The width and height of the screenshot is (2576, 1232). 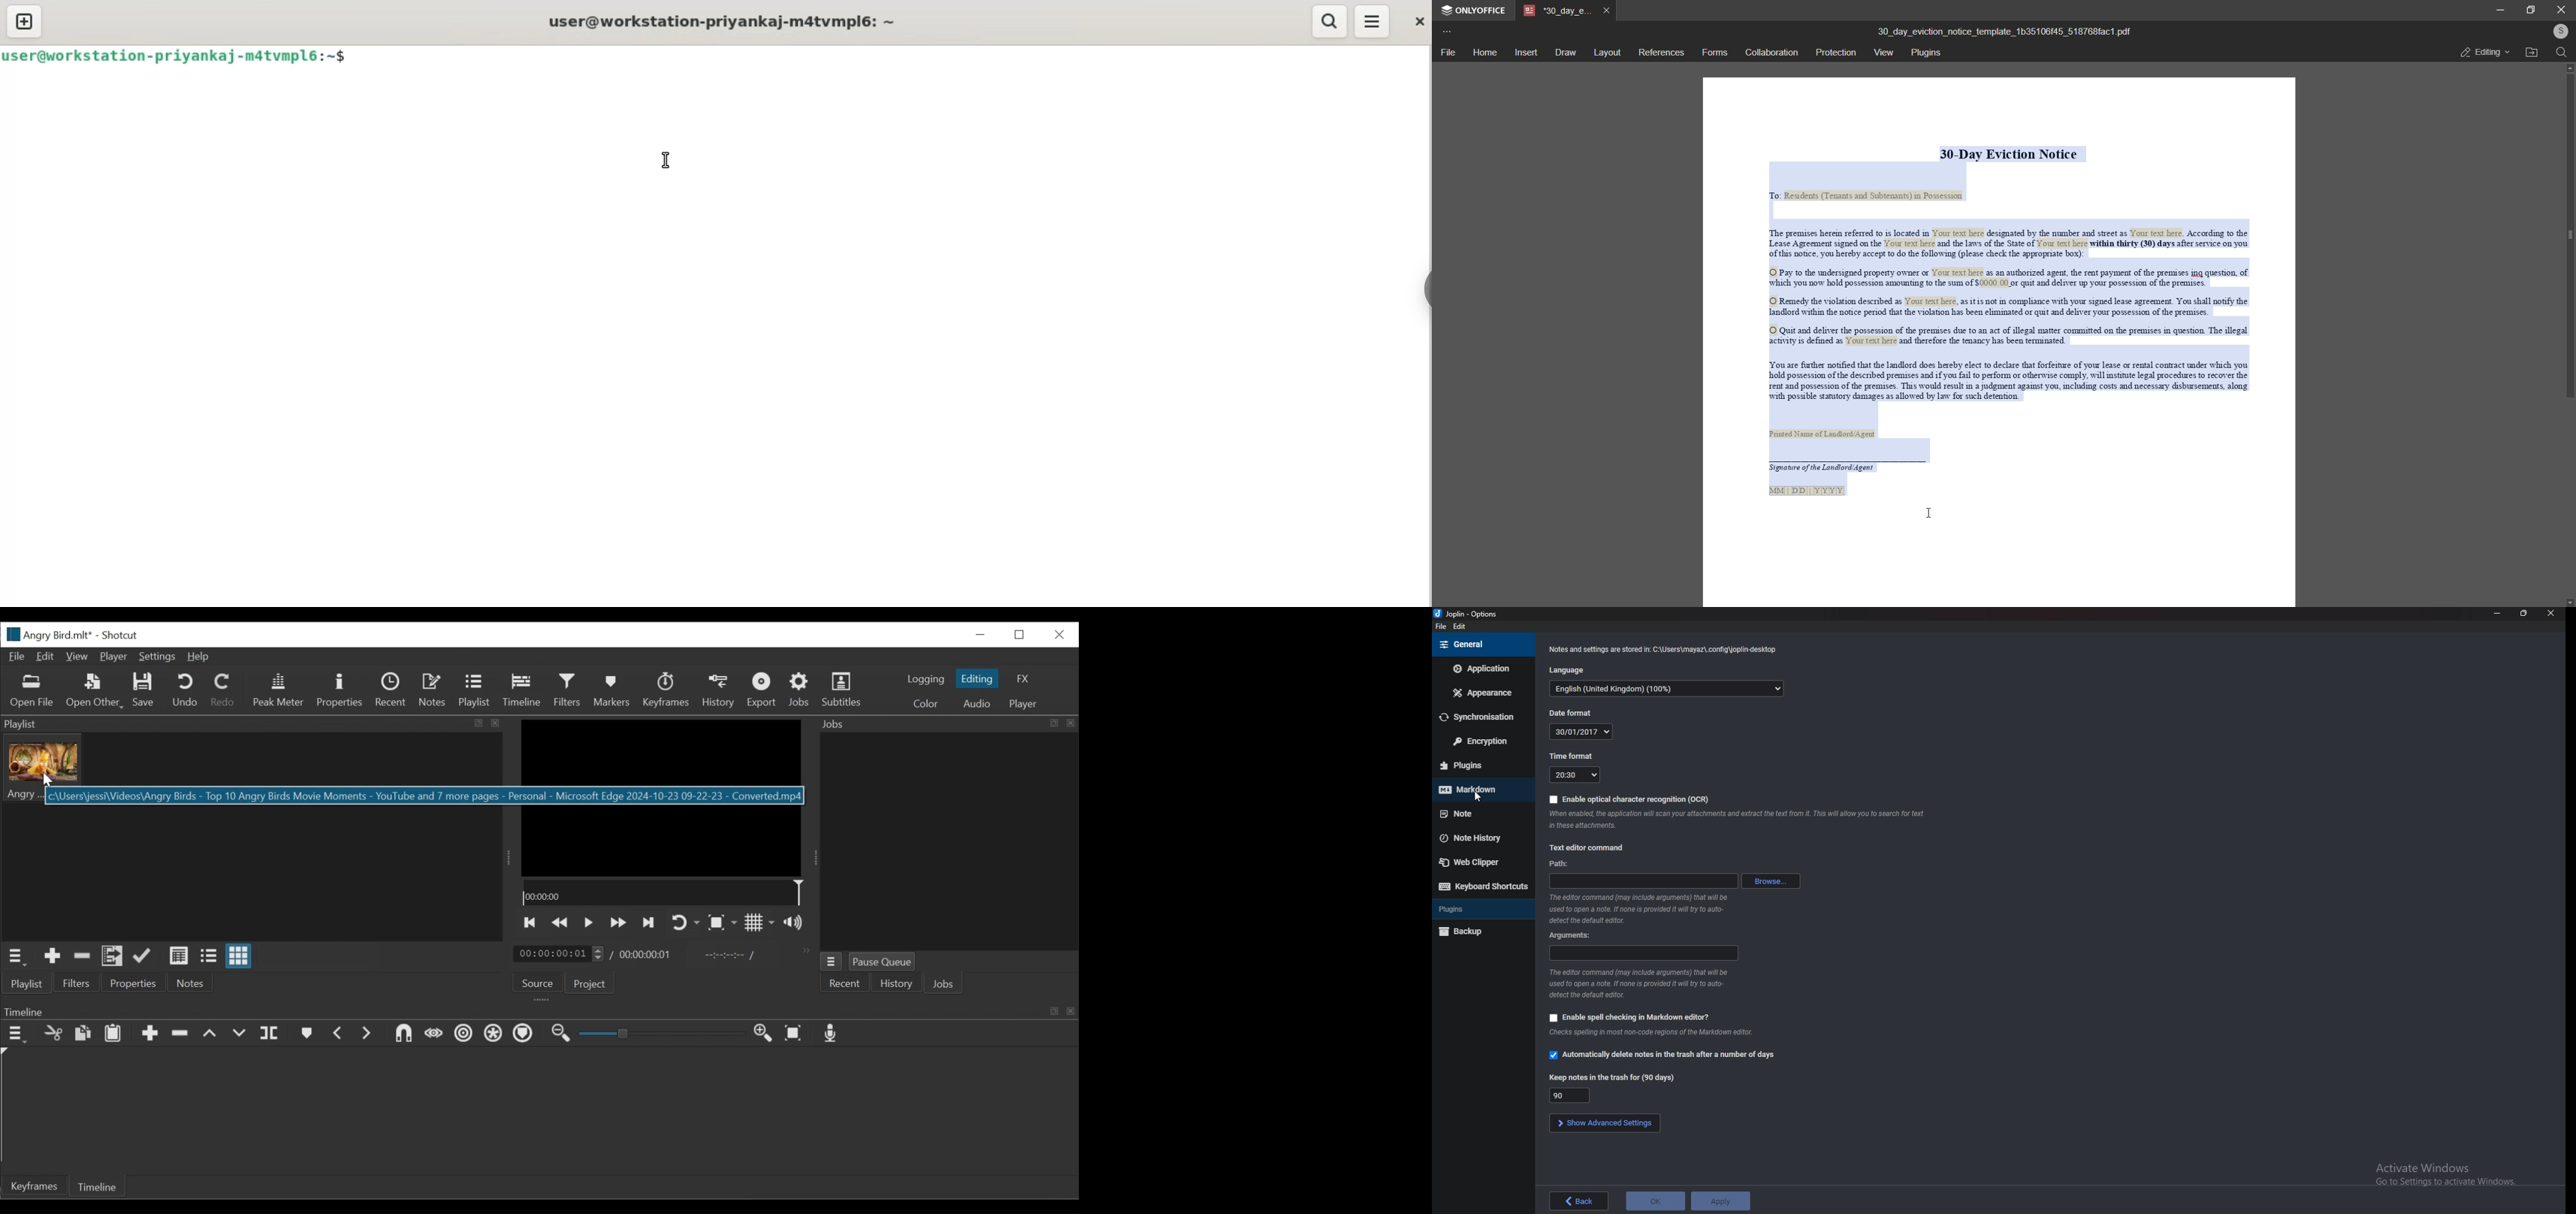 What do you see at coordinates (648, 955) in the screenshot?
I see `Total Duration` at bounding box center [648, 955].